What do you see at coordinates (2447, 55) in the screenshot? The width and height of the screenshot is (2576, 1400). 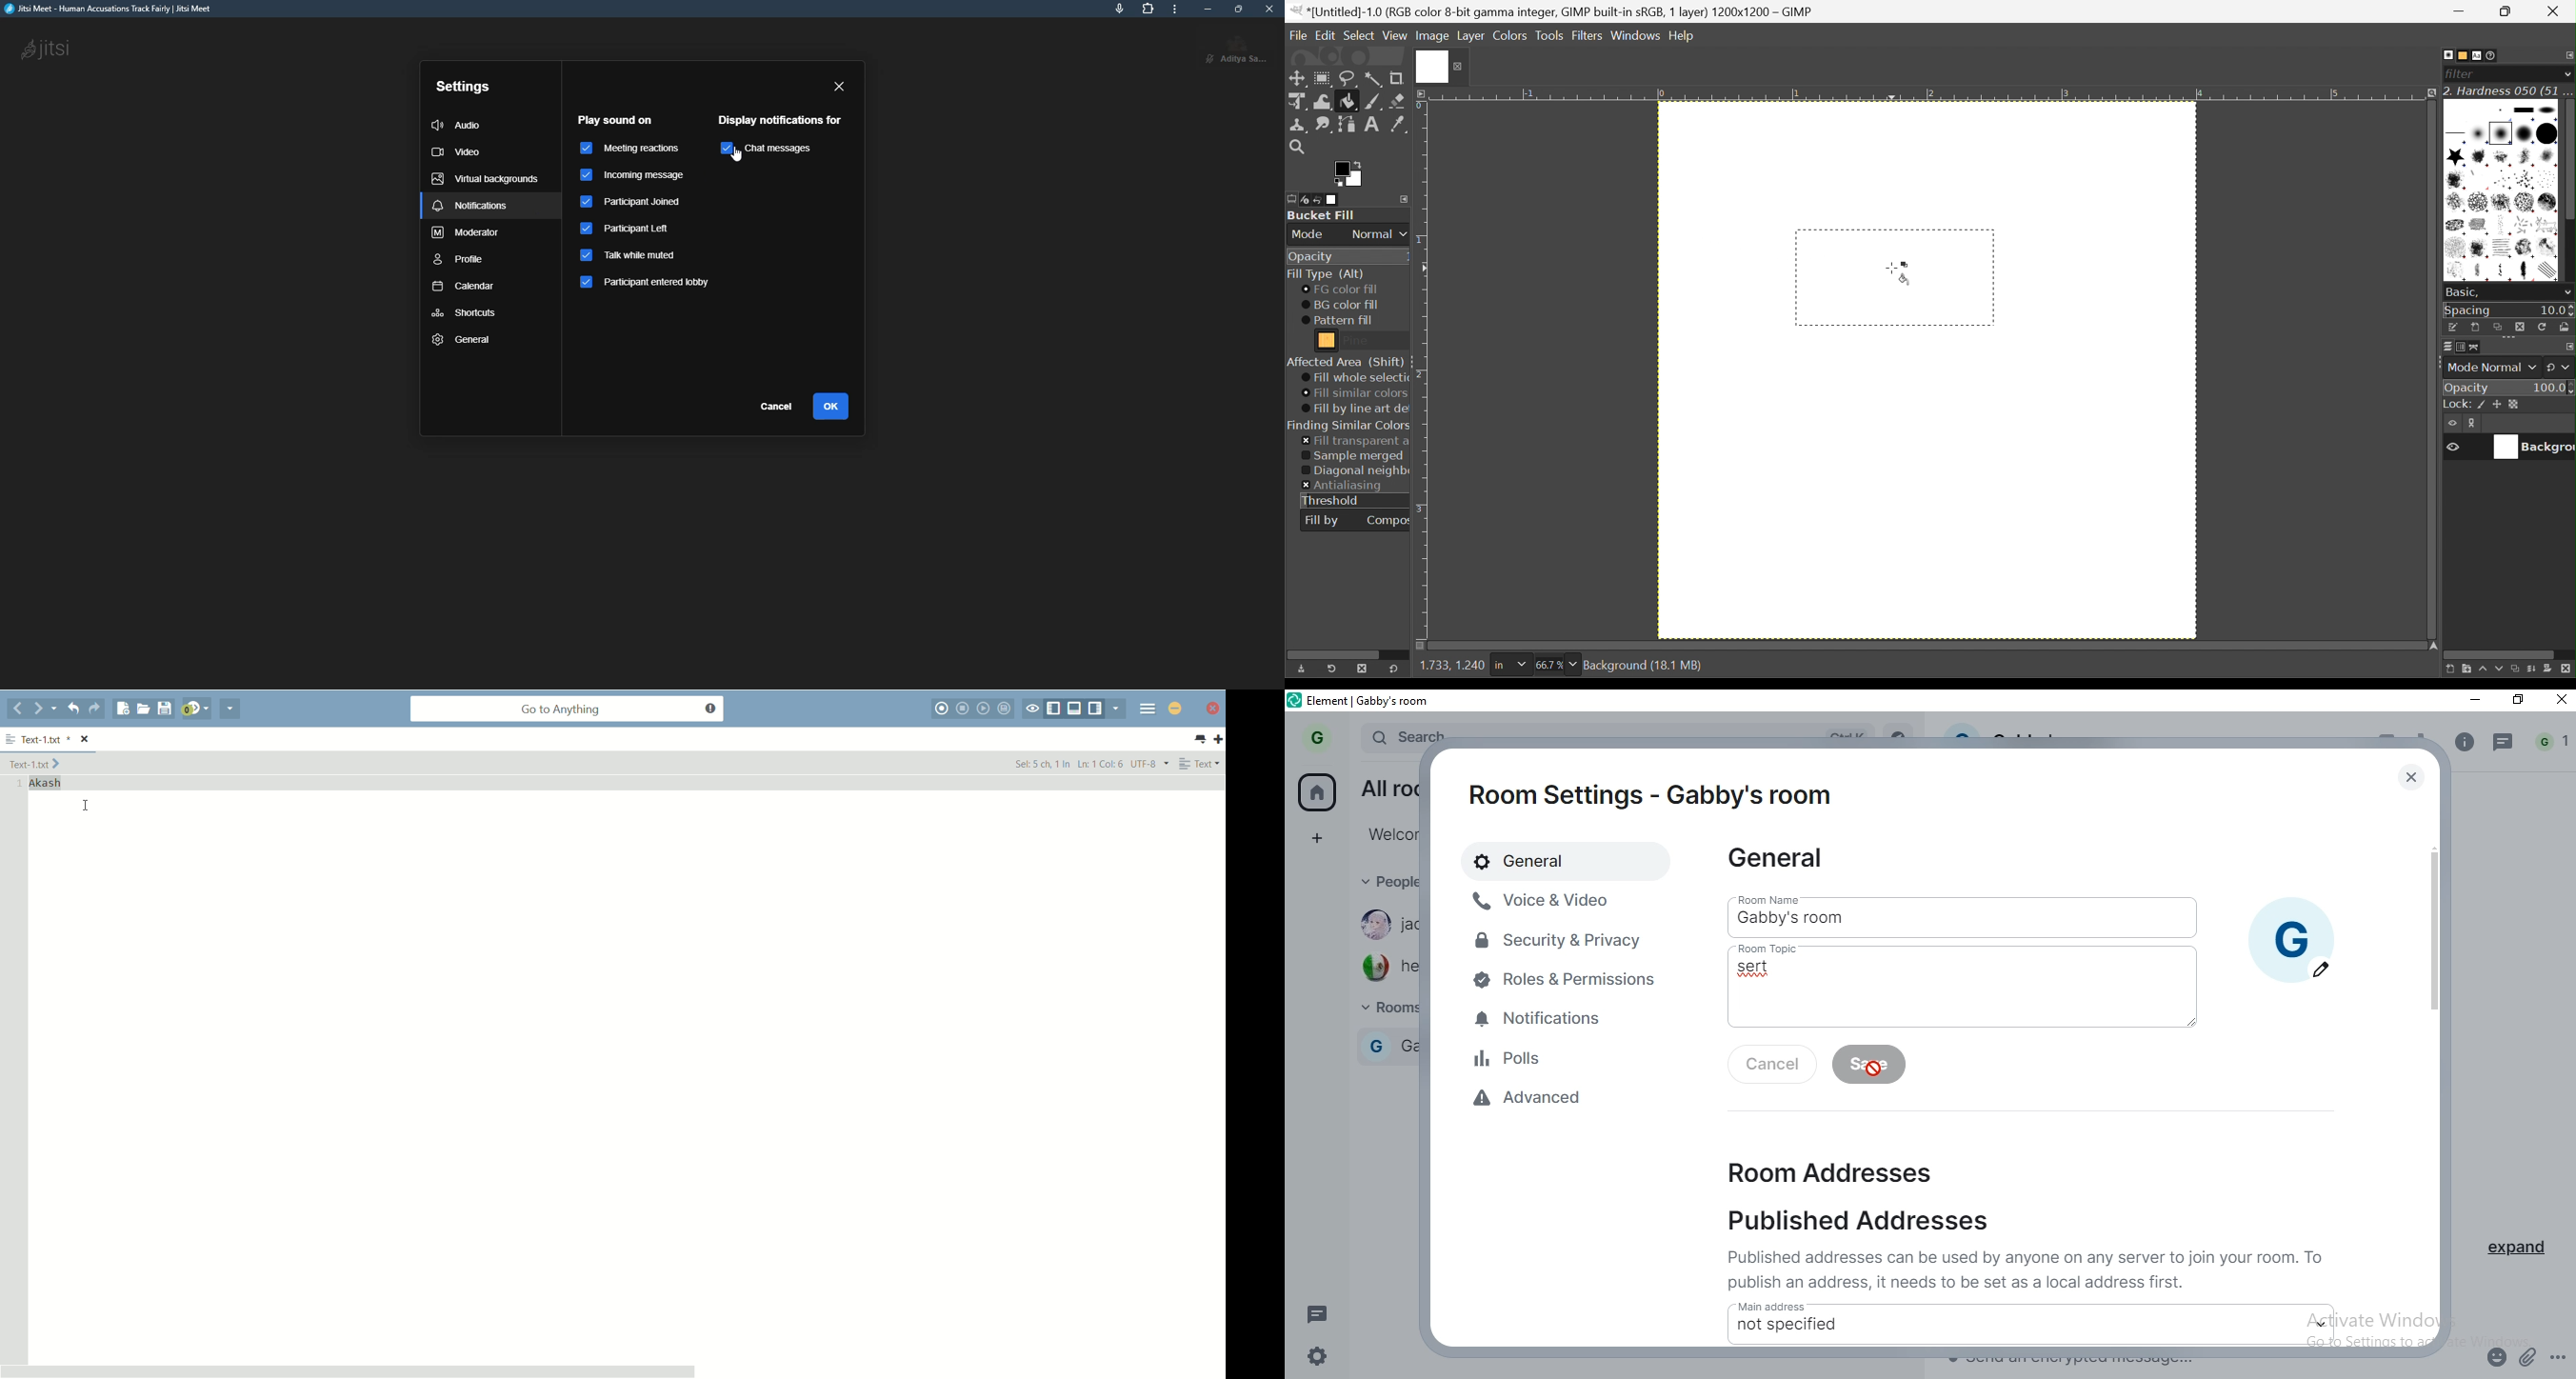 I see `Brushes` at bounding box center [2447, 55].